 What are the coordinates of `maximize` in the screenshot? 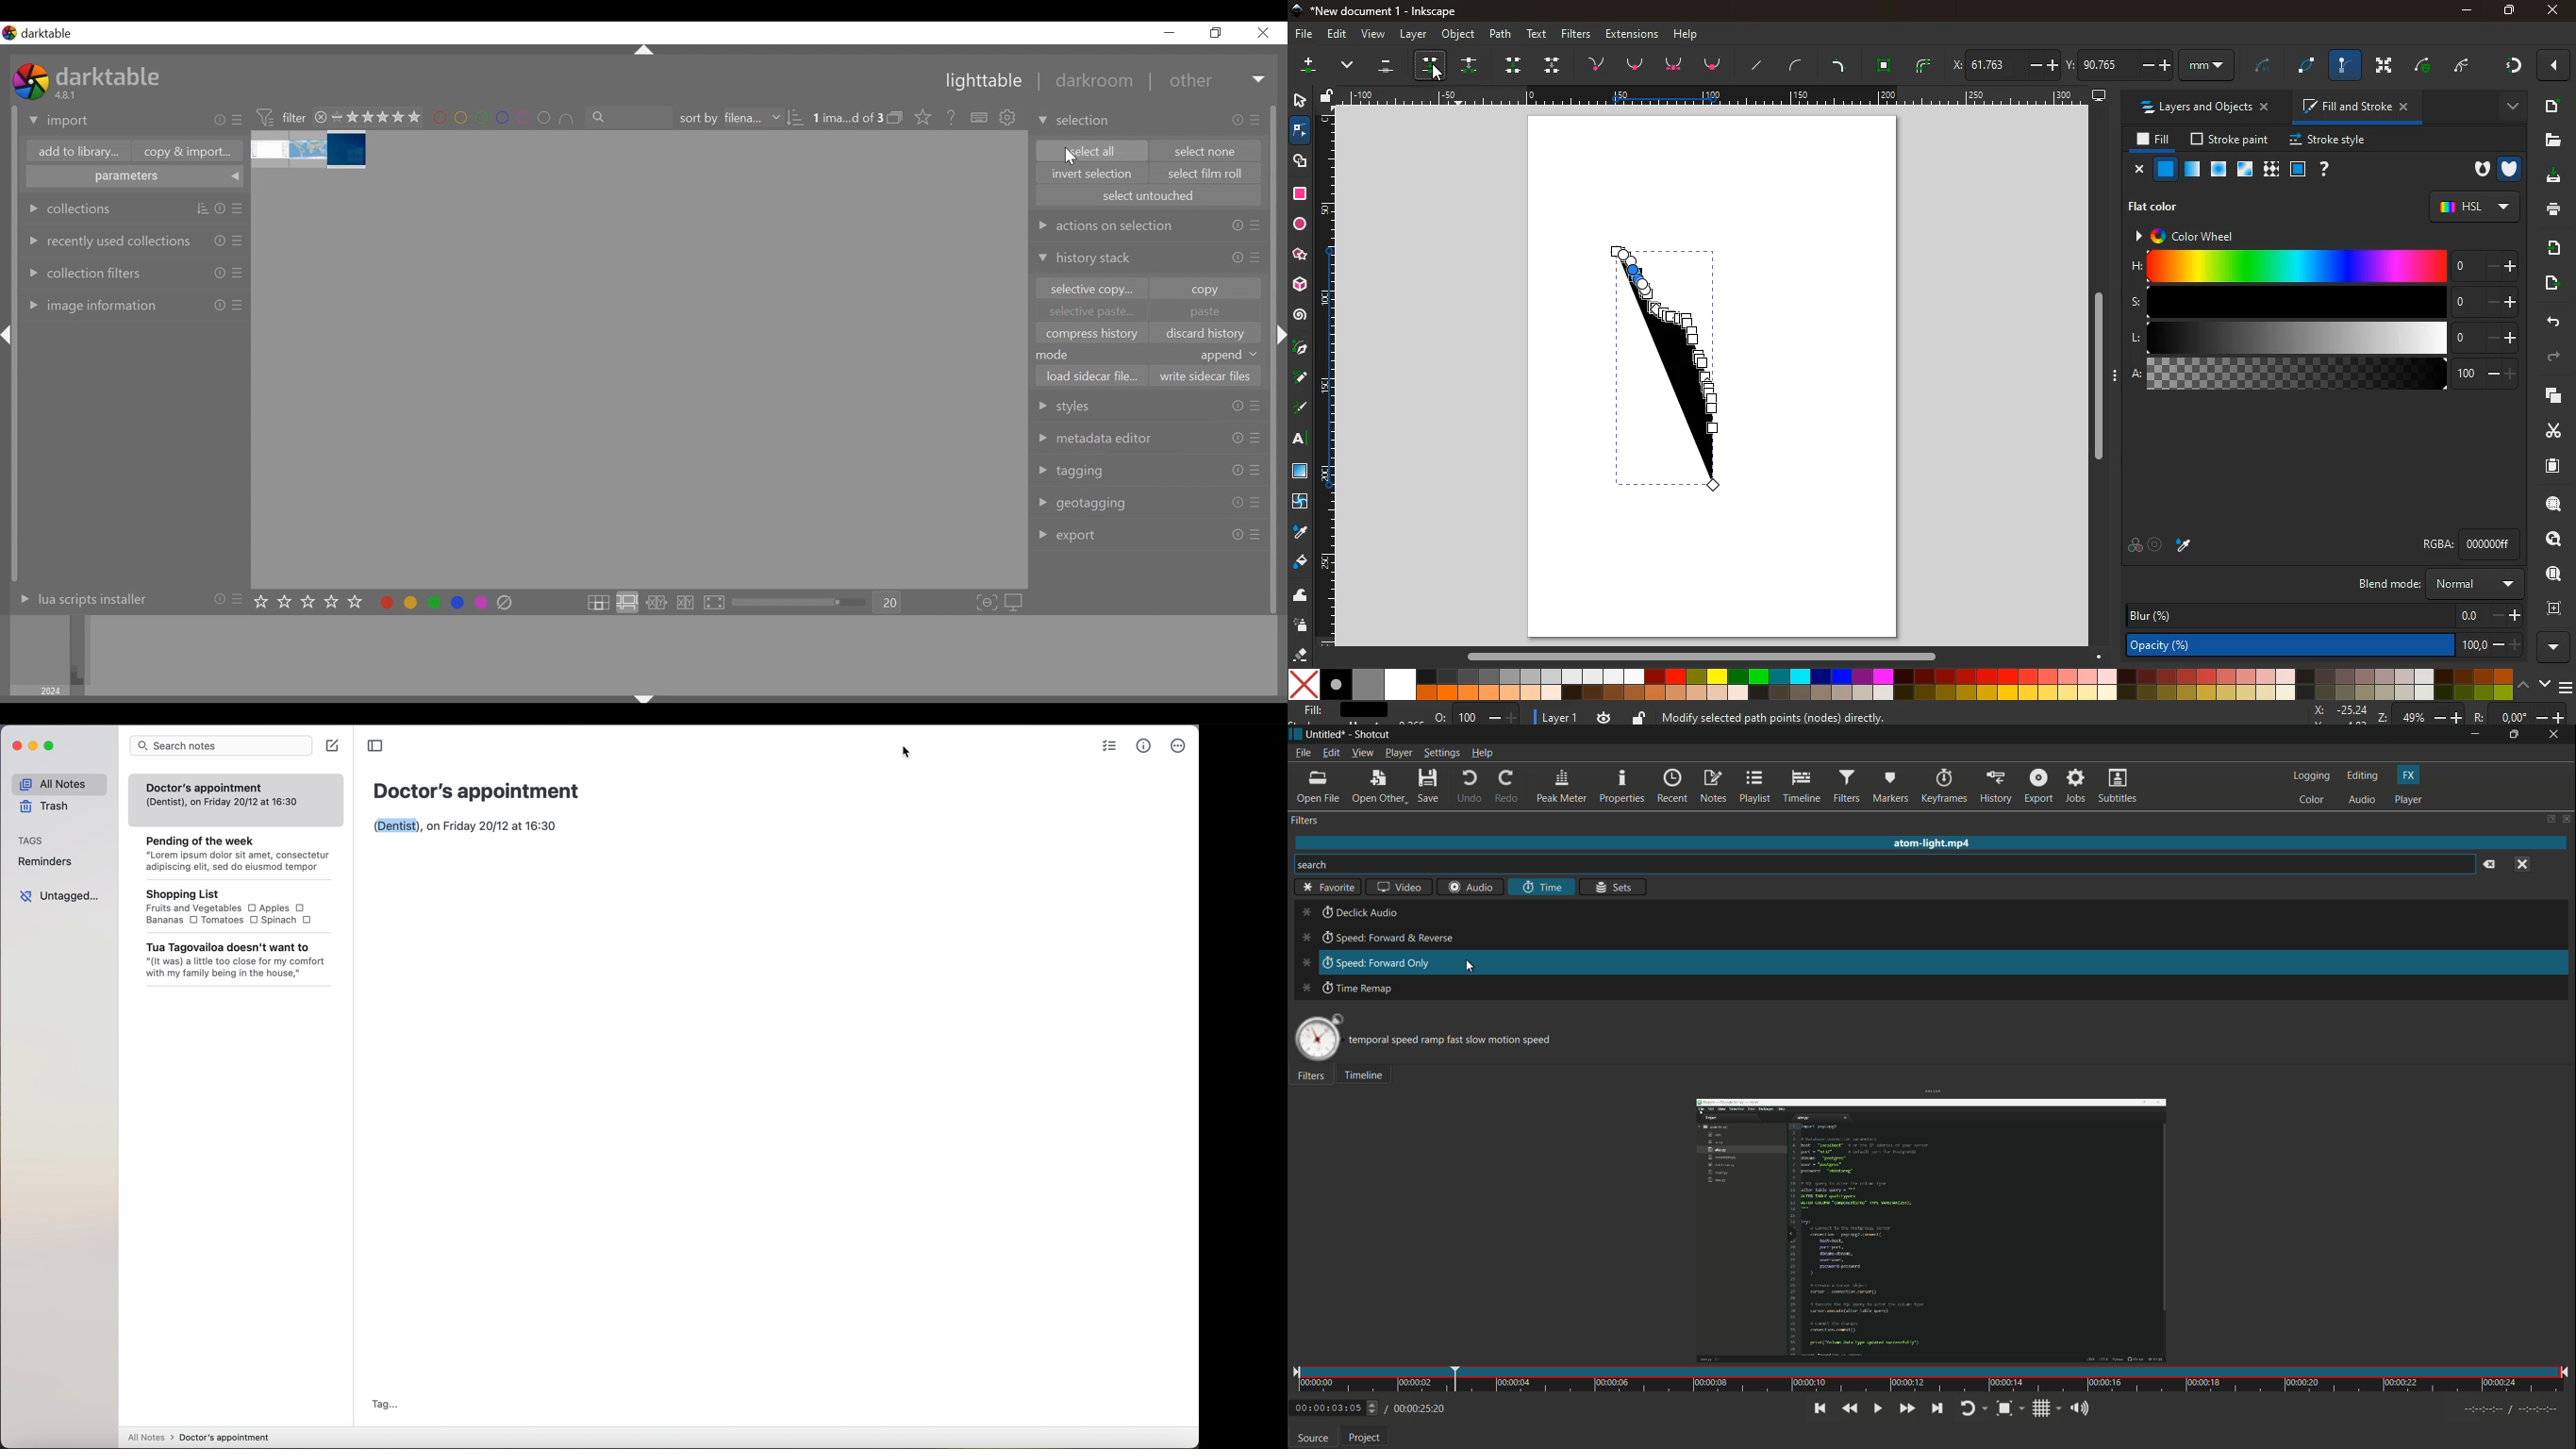 It's located at (2516, 735).